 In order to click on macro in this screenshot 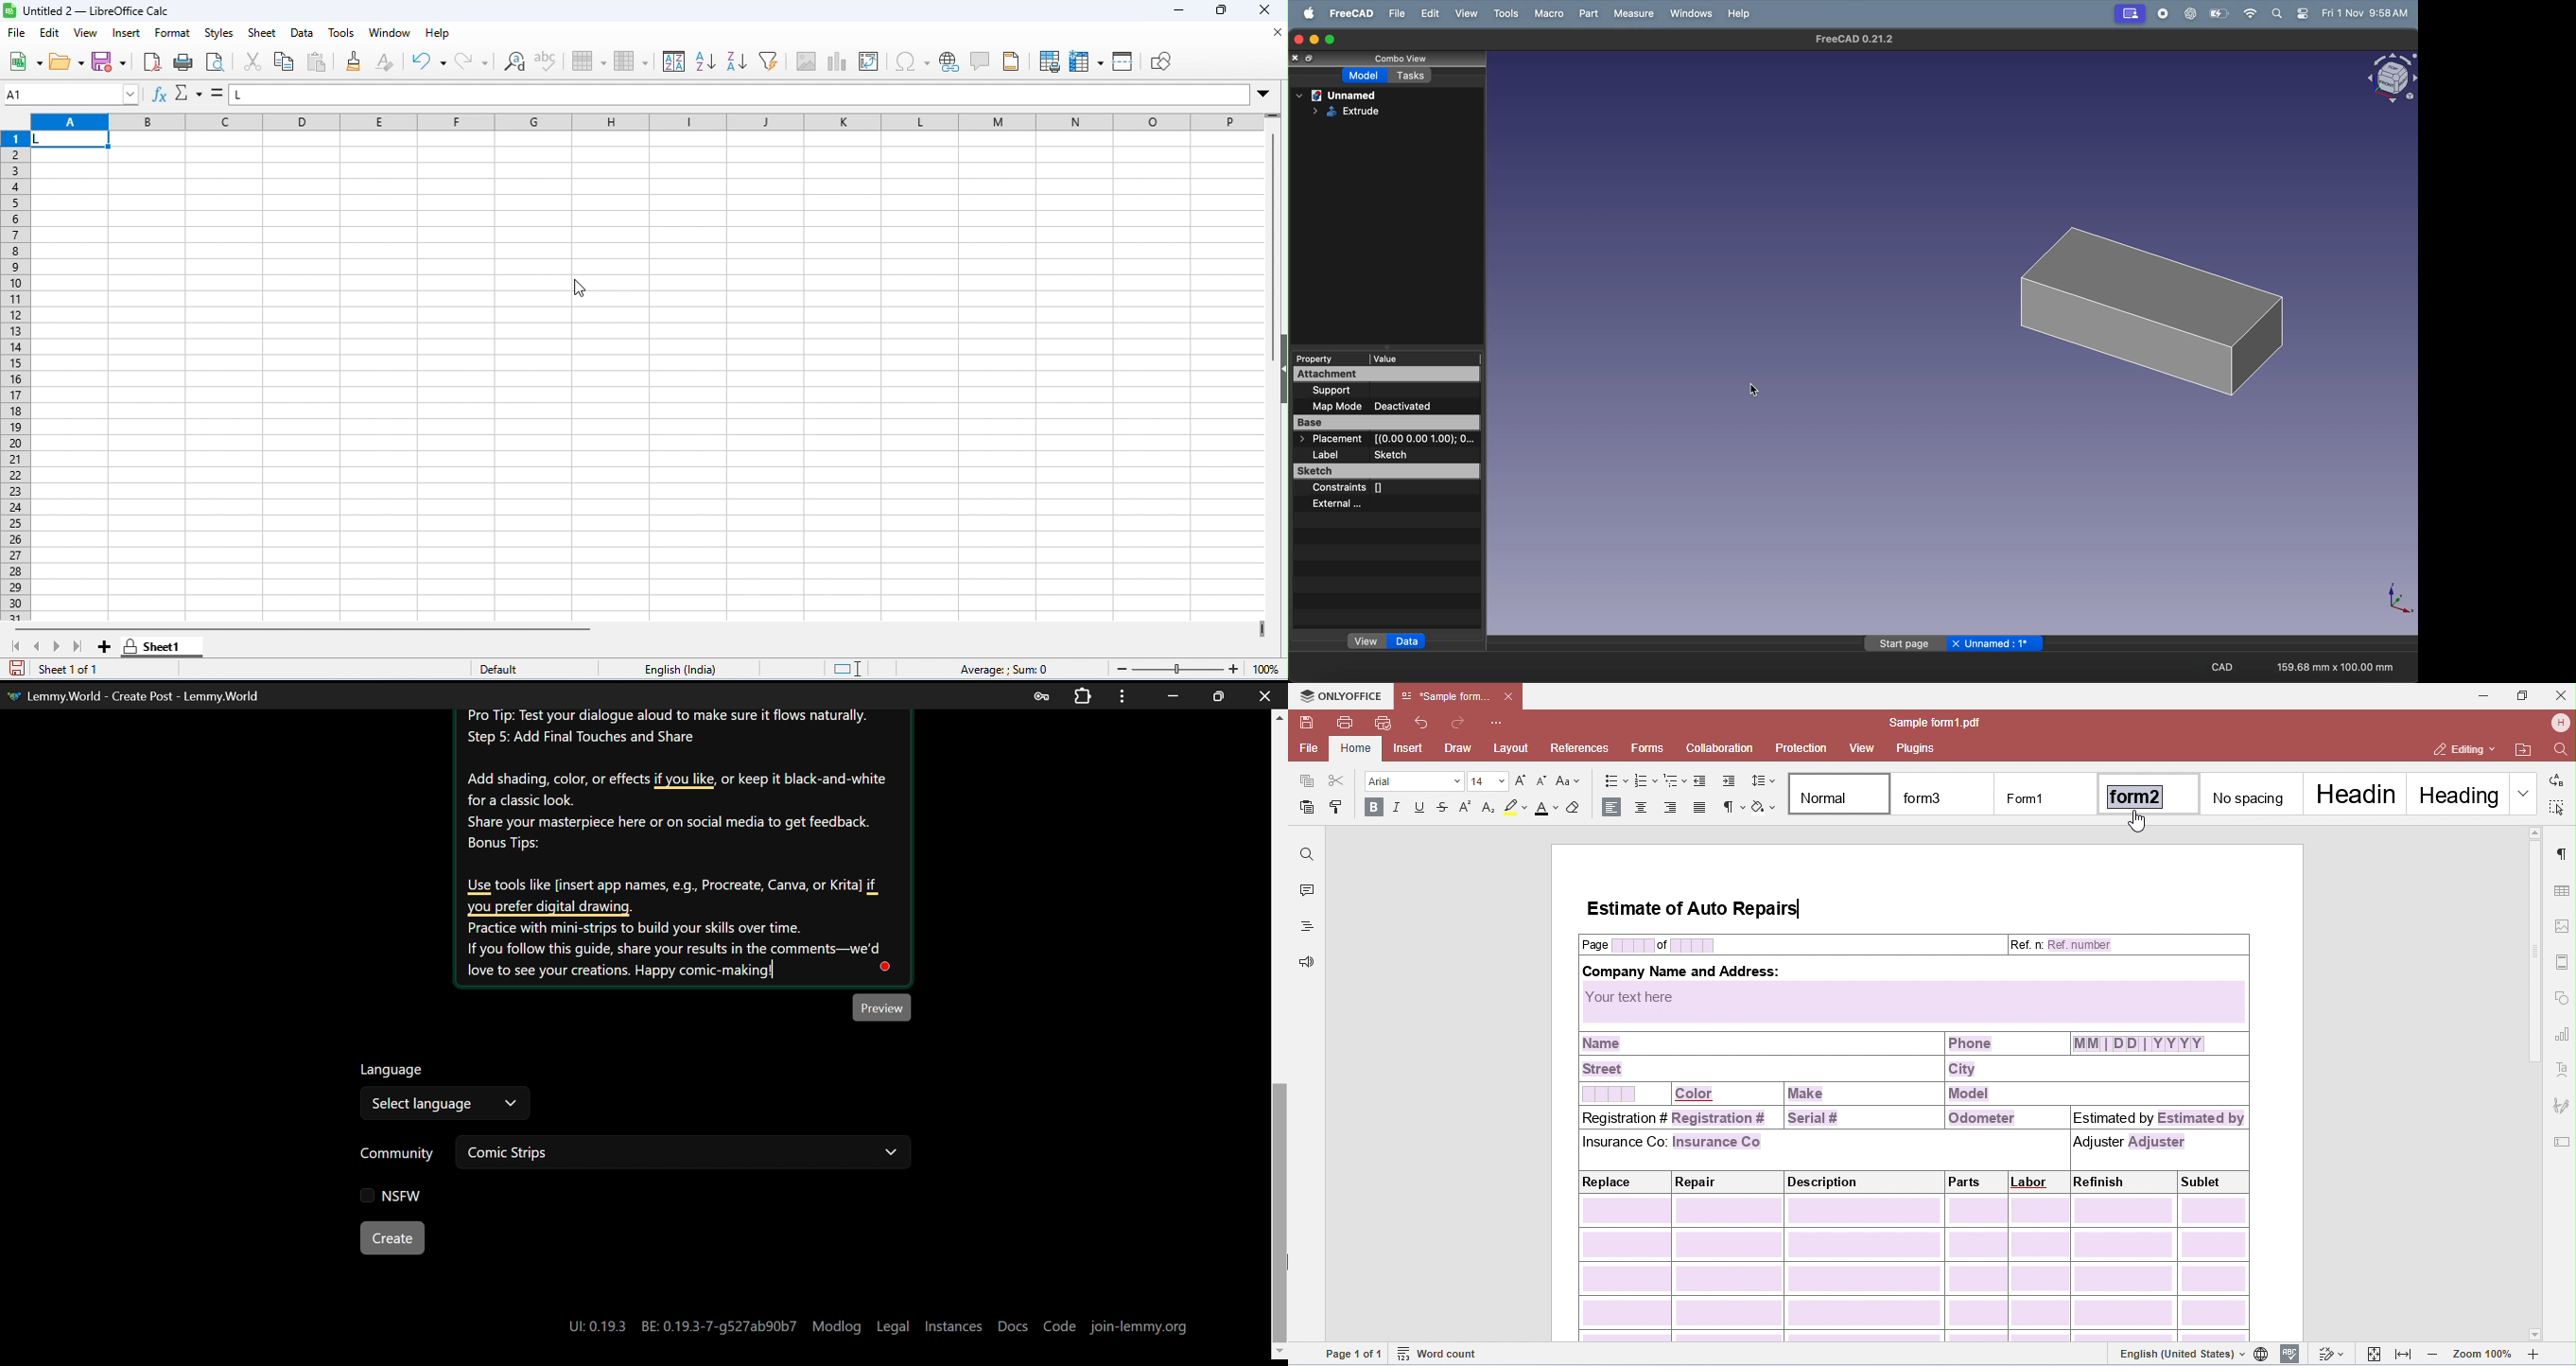, I will do `click(1545, 13)`.